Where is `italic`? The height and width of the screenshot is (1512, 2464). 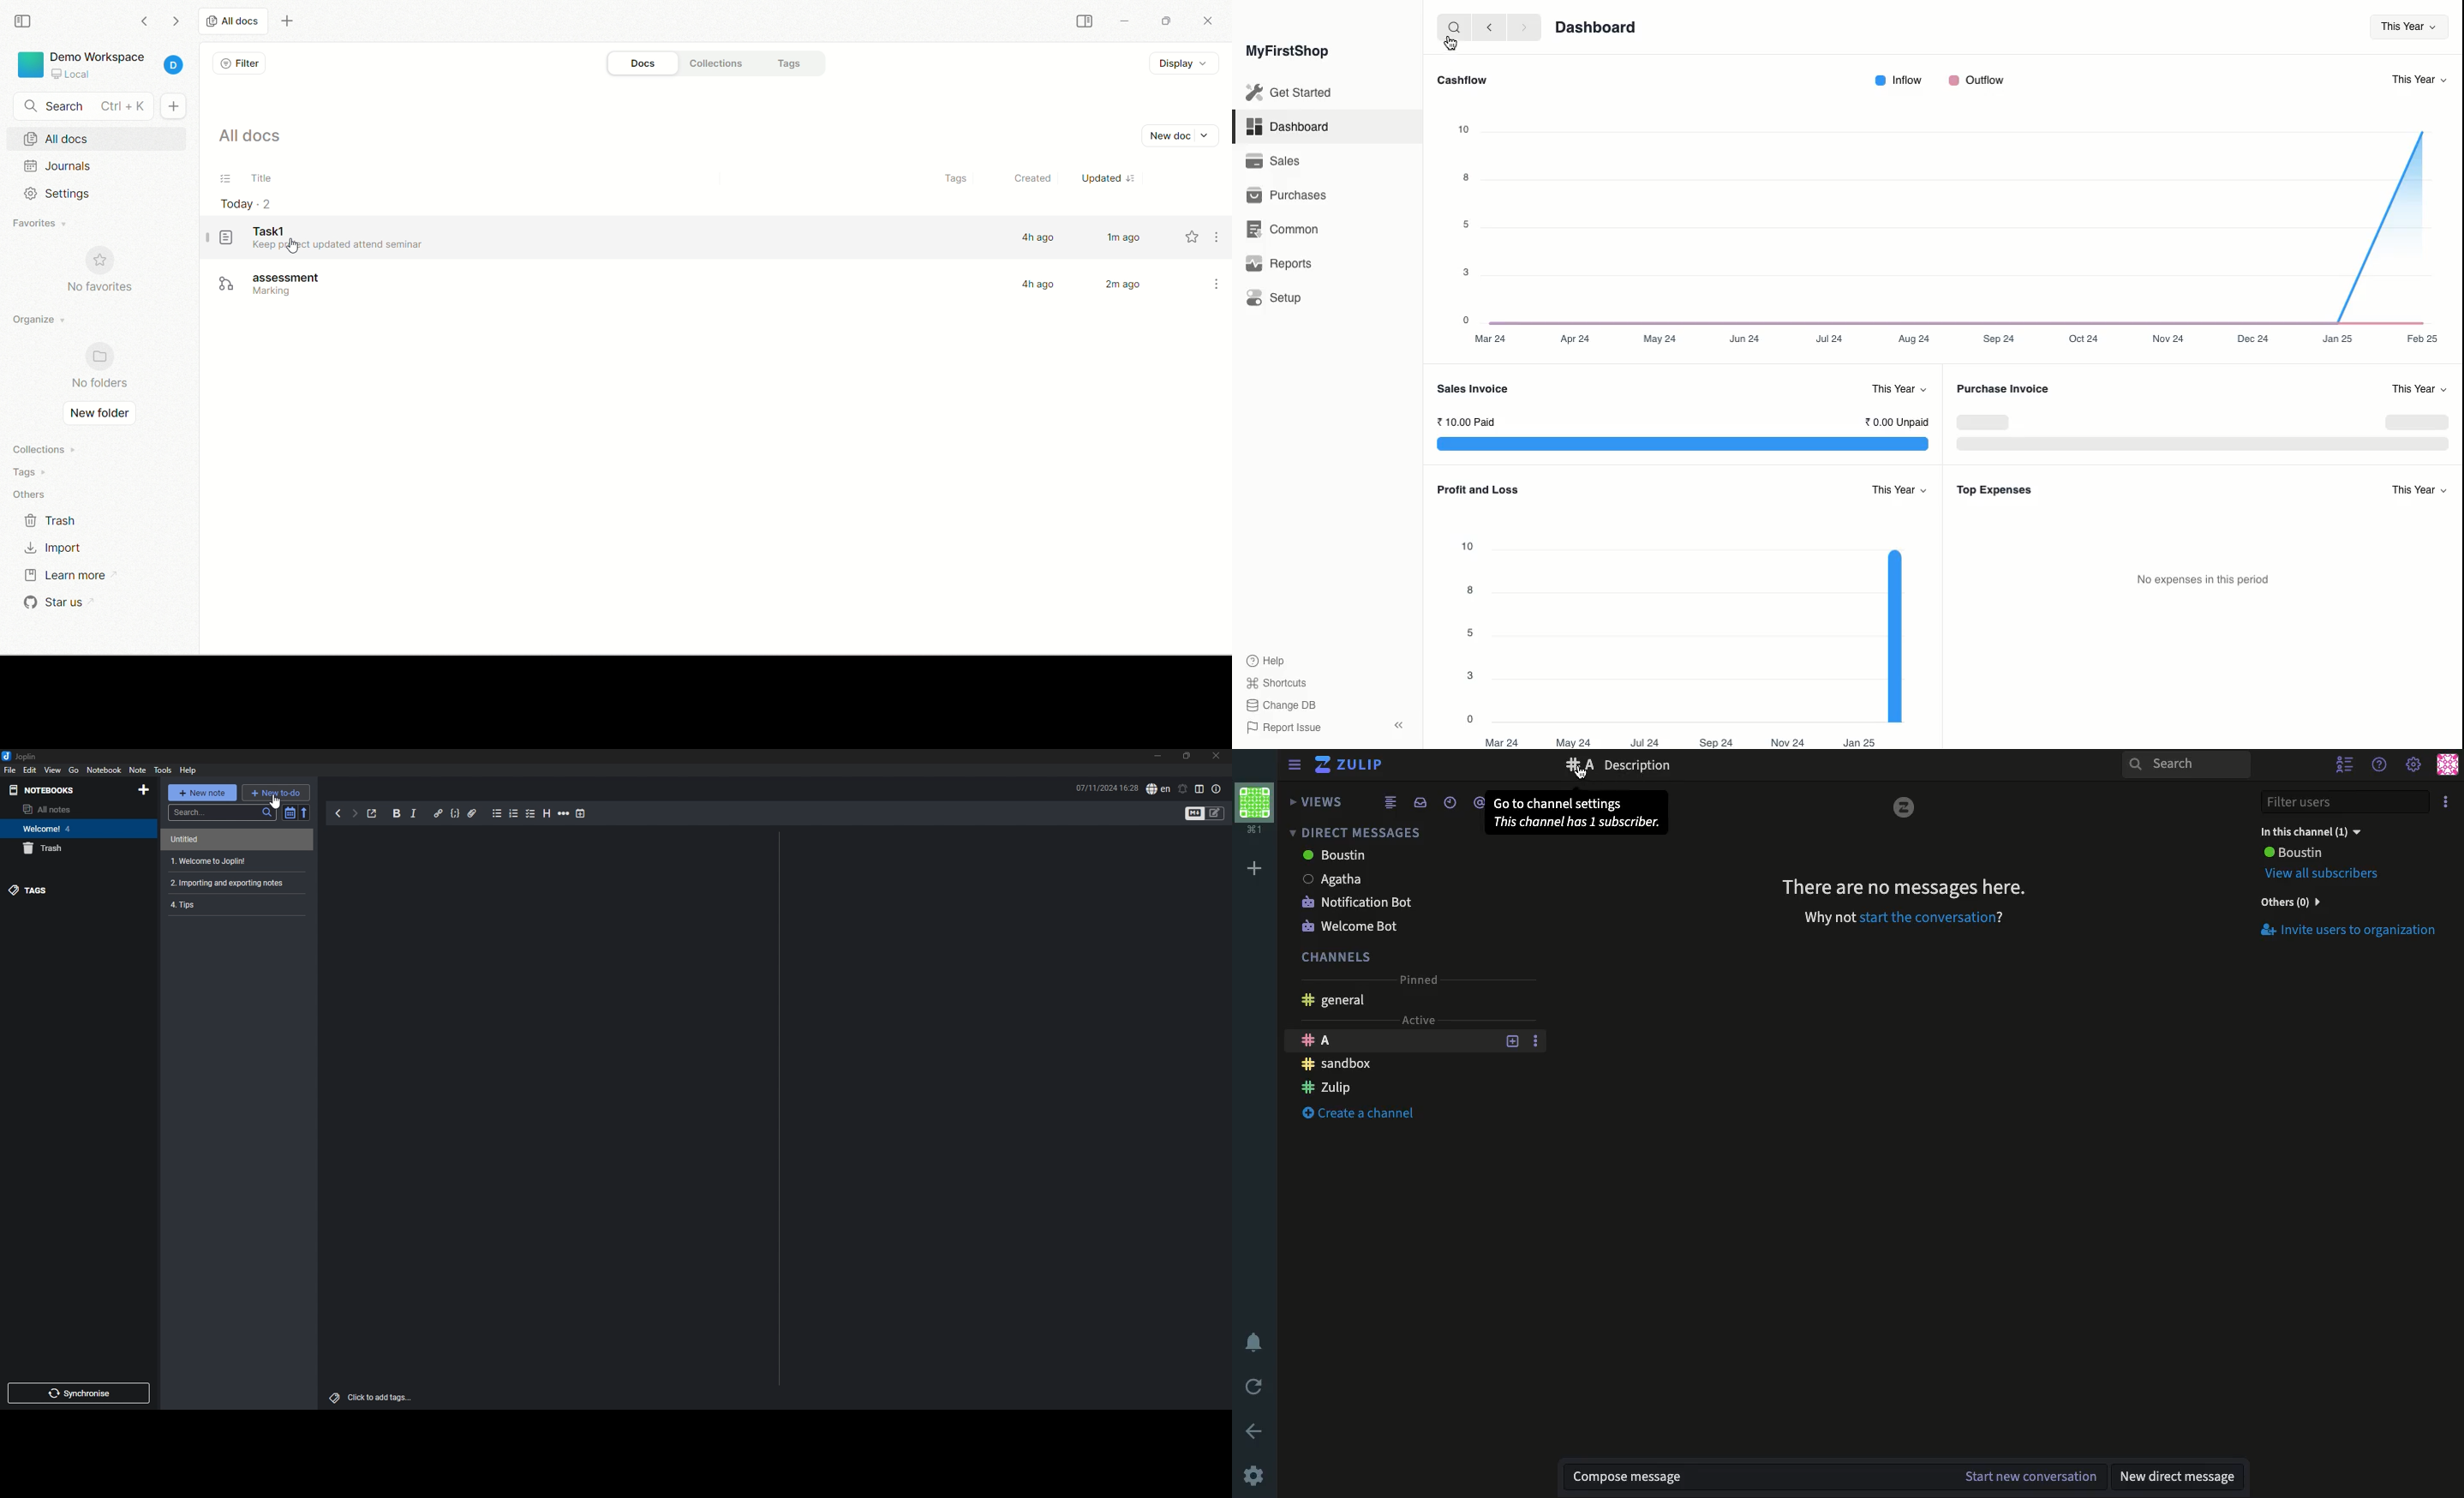 italic is located at coordinates (414, 814).